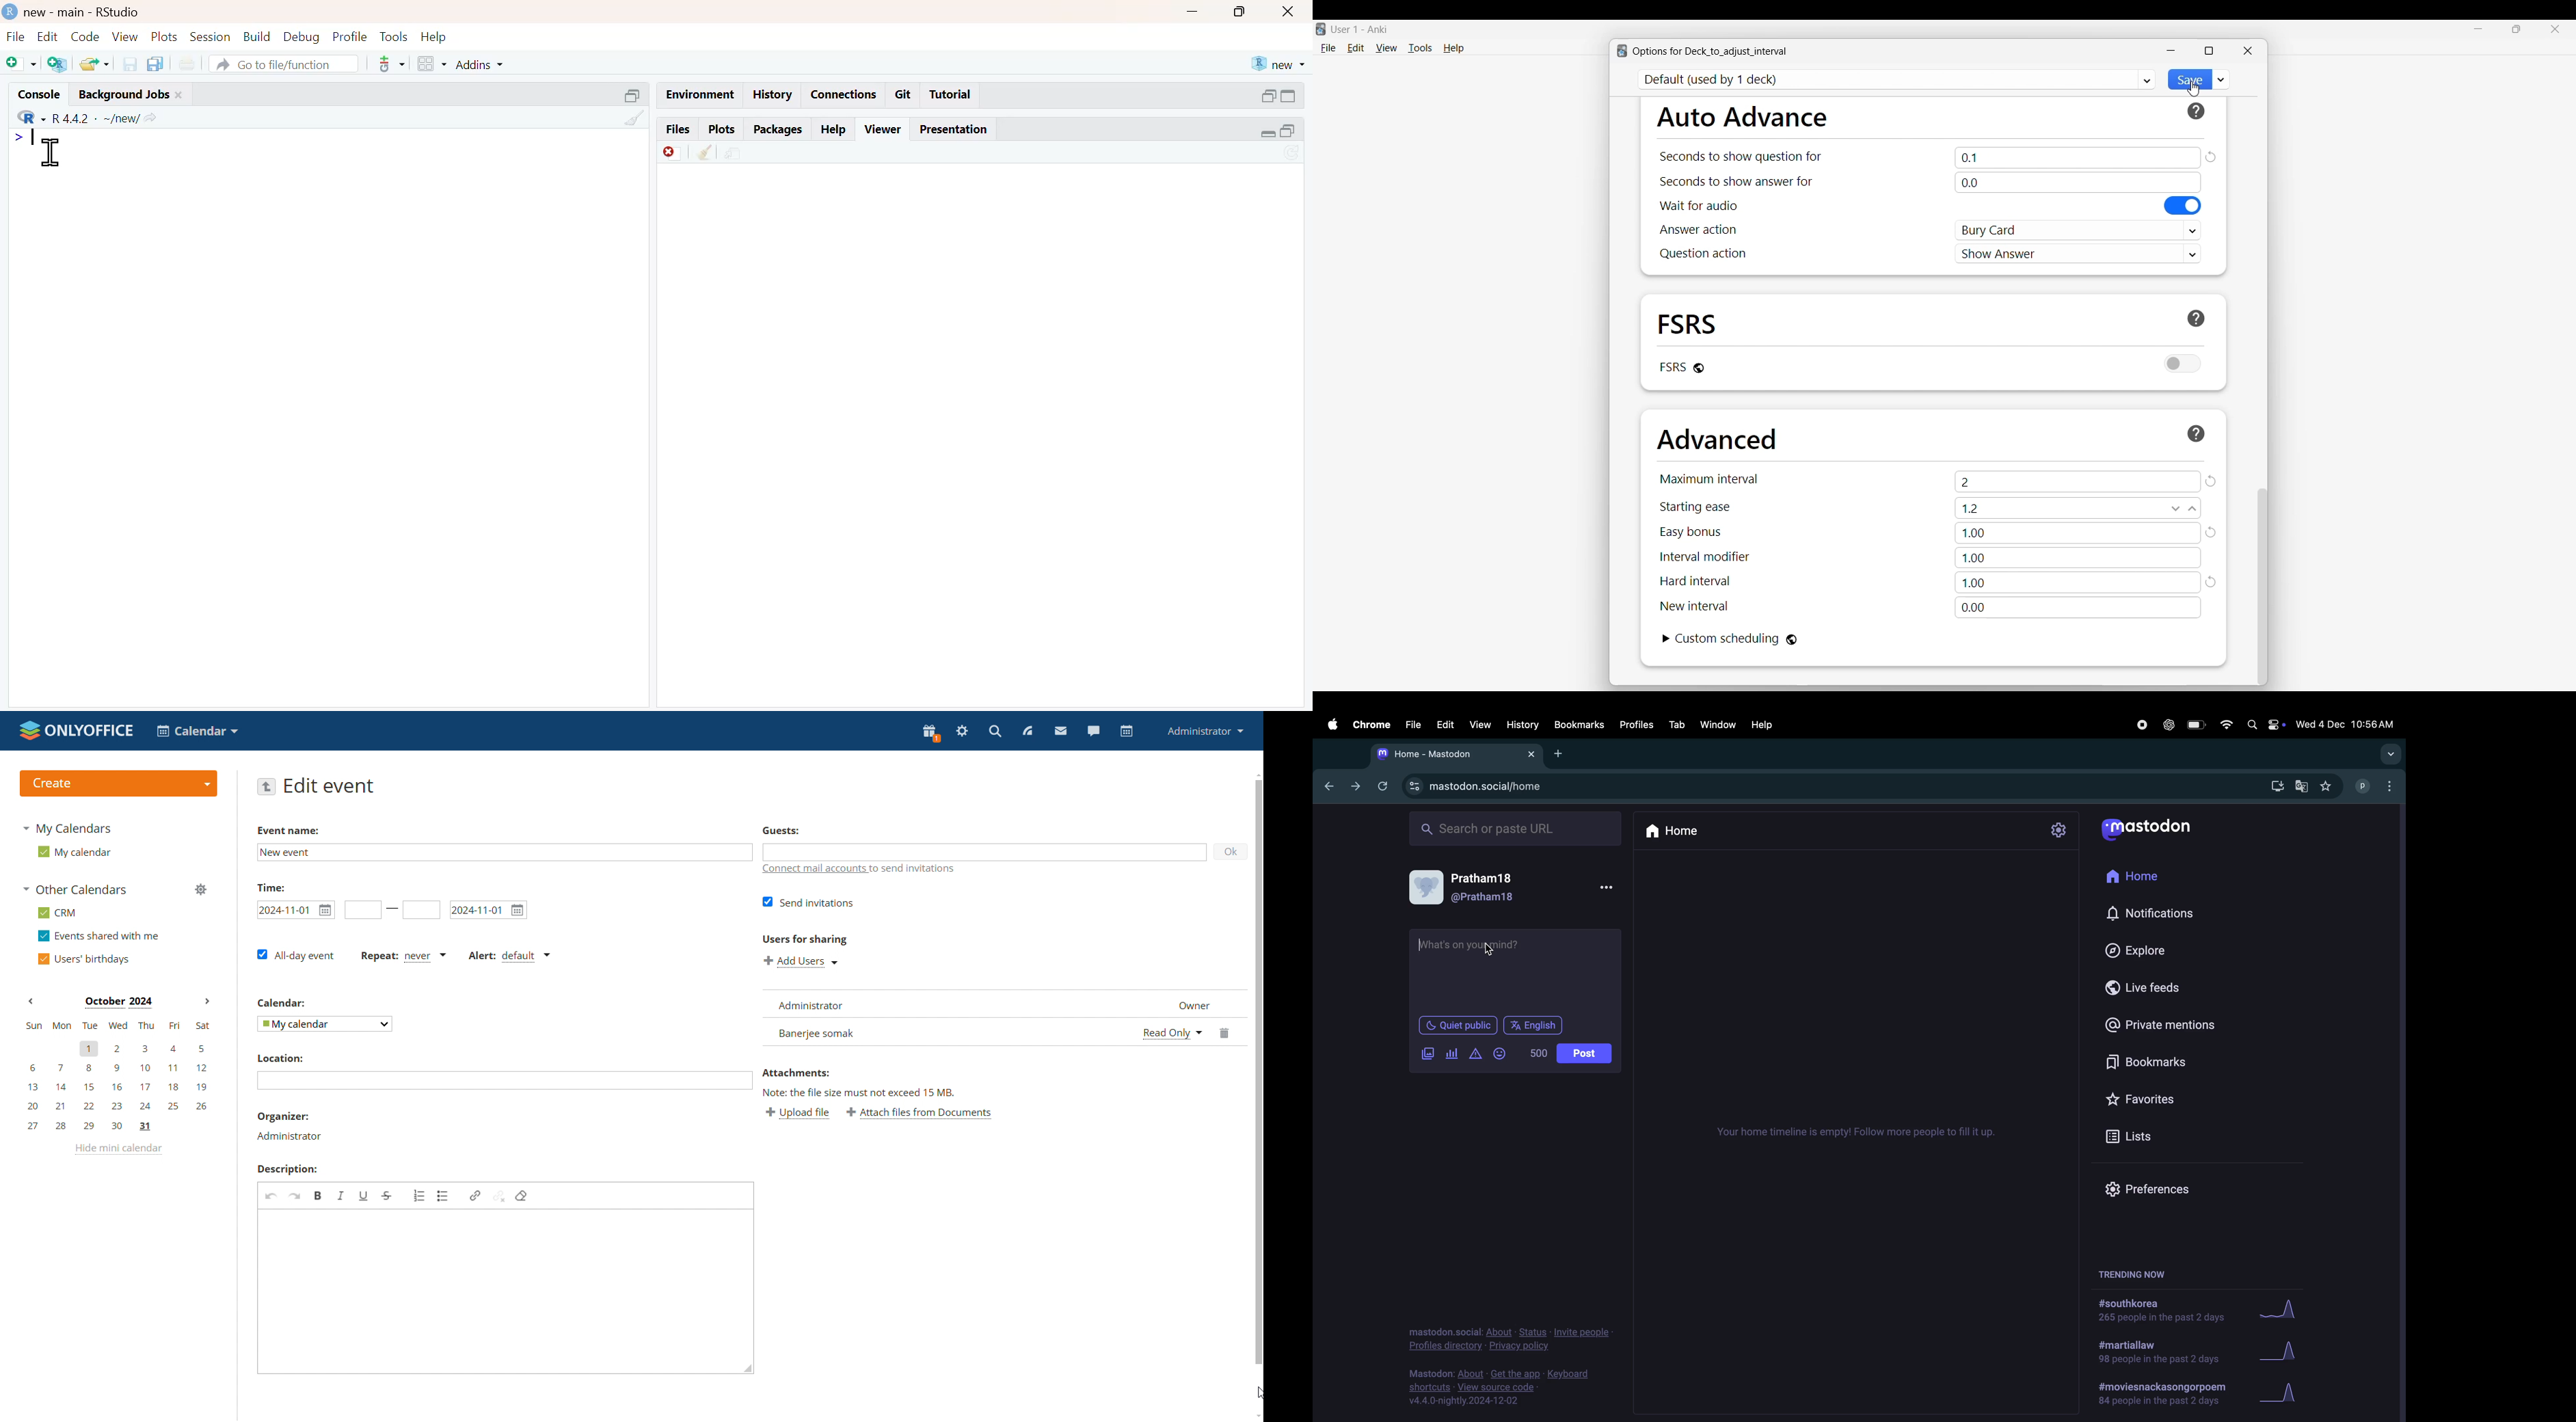  I want to click on Tools menu, so click(1421, 48).